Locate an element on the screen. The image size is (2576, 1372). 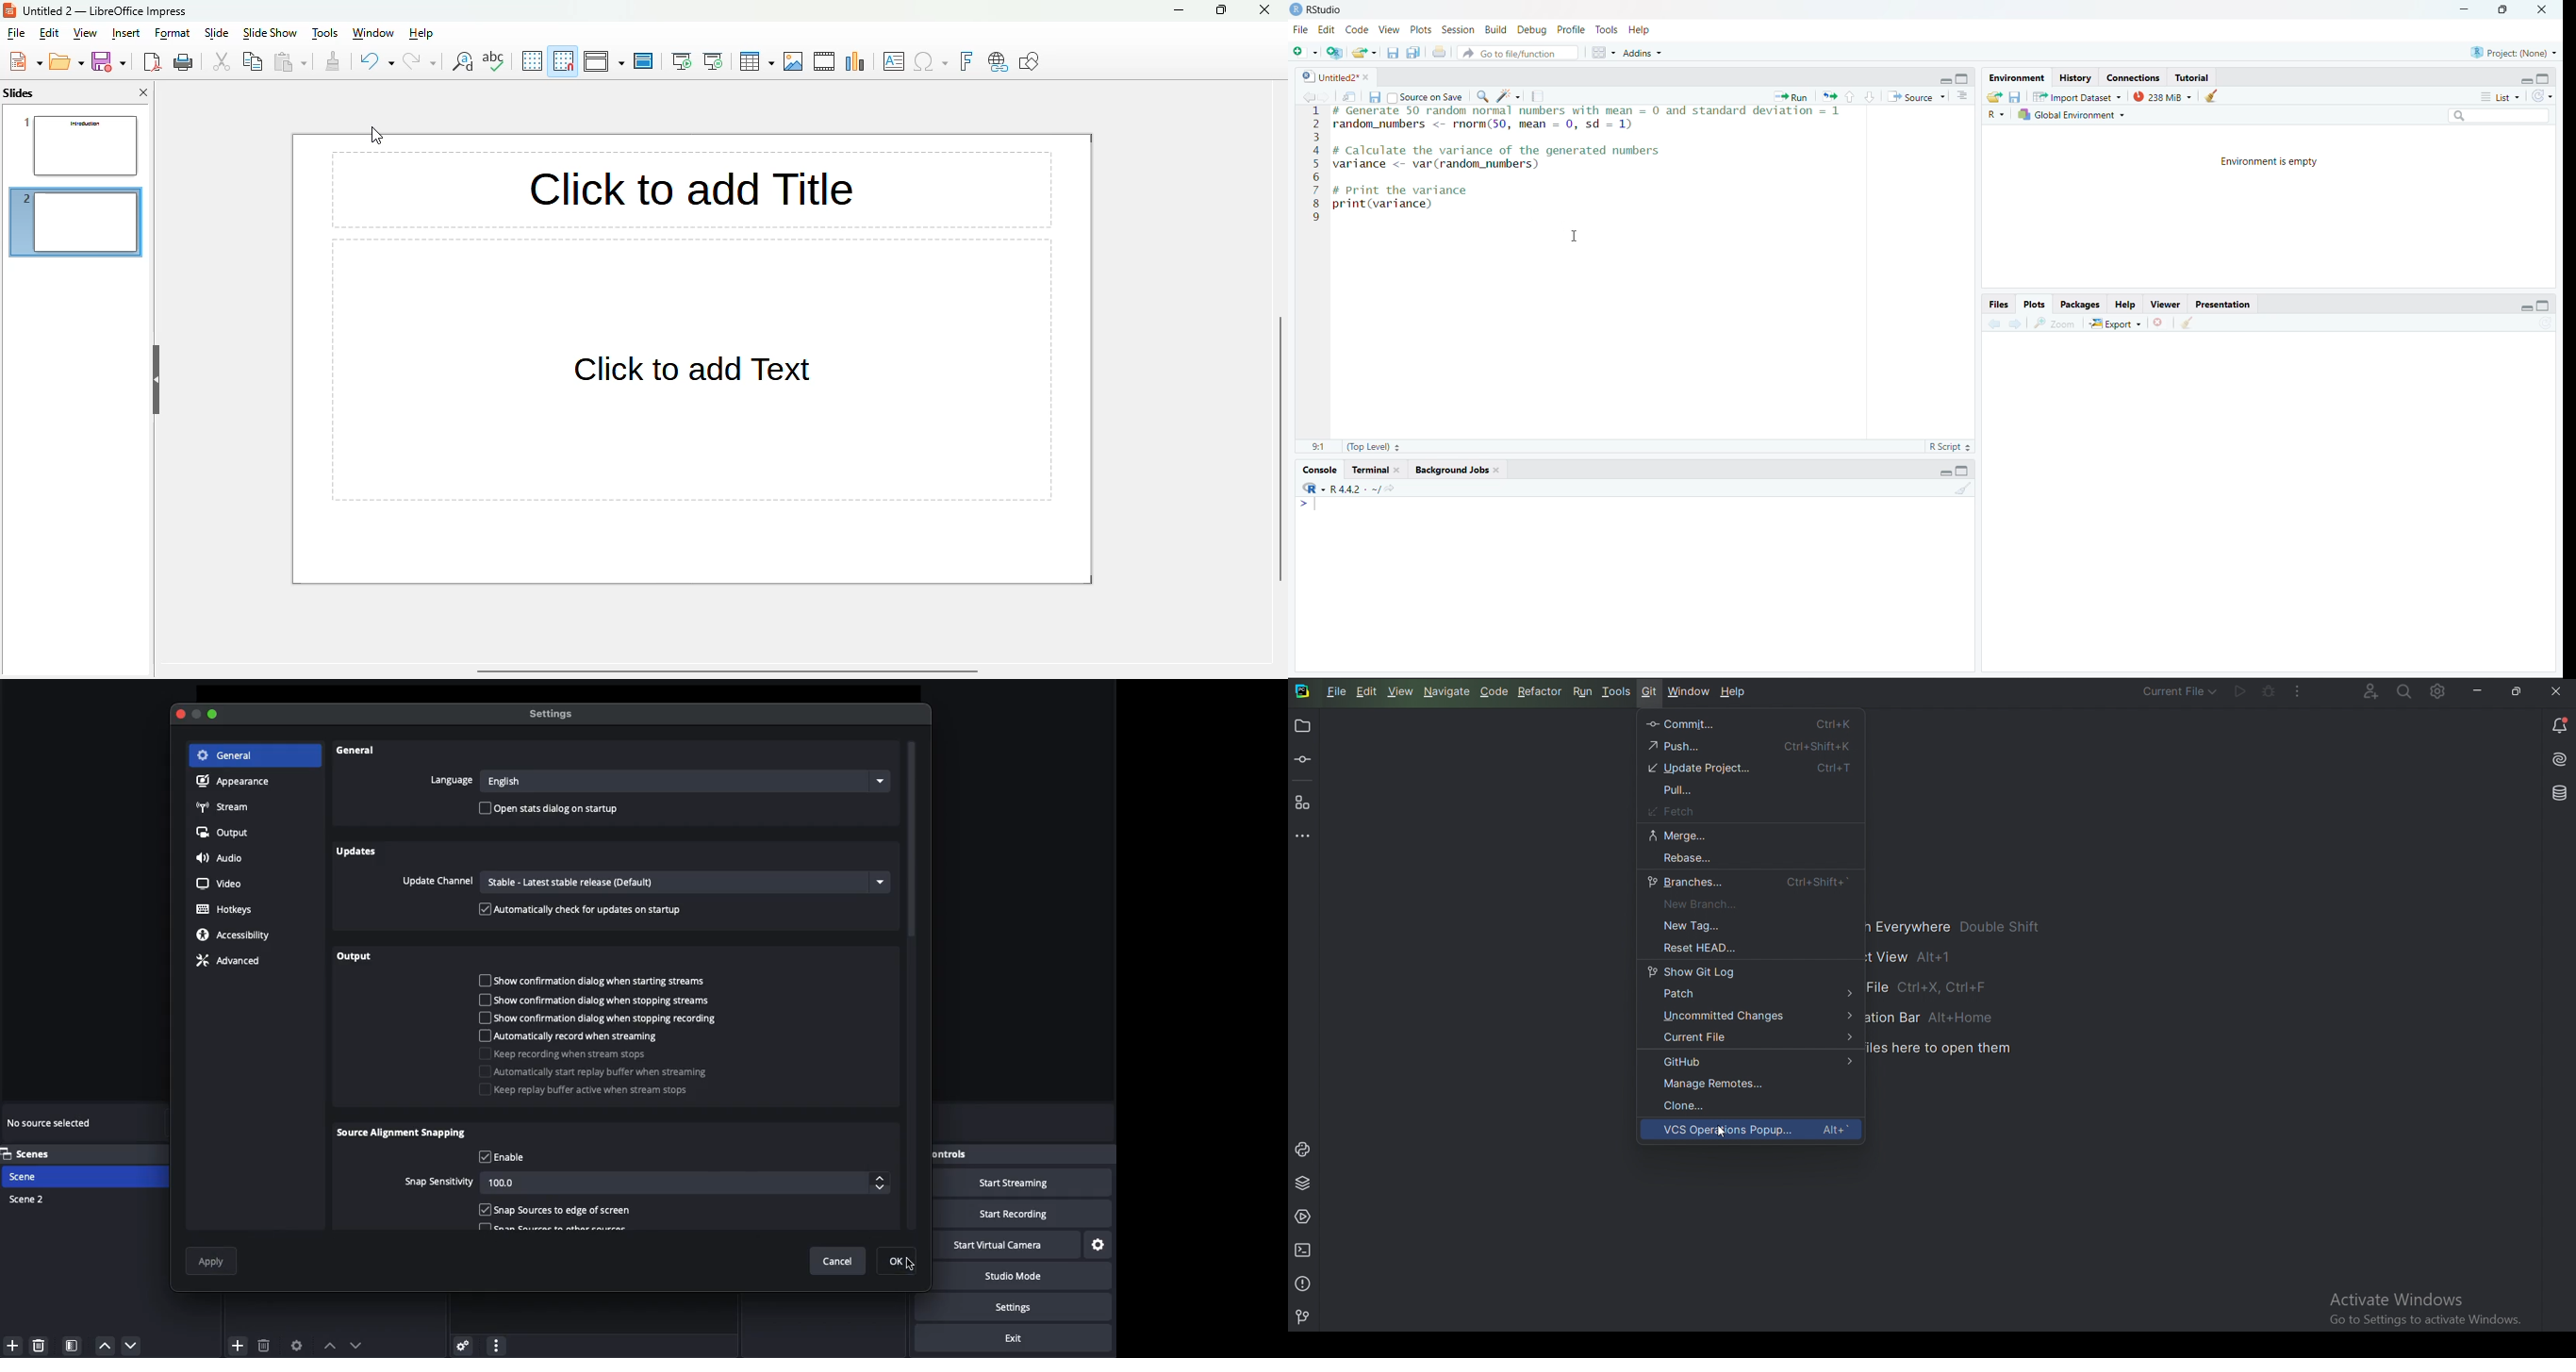
Cancel is located at coordinates (837, 1262).